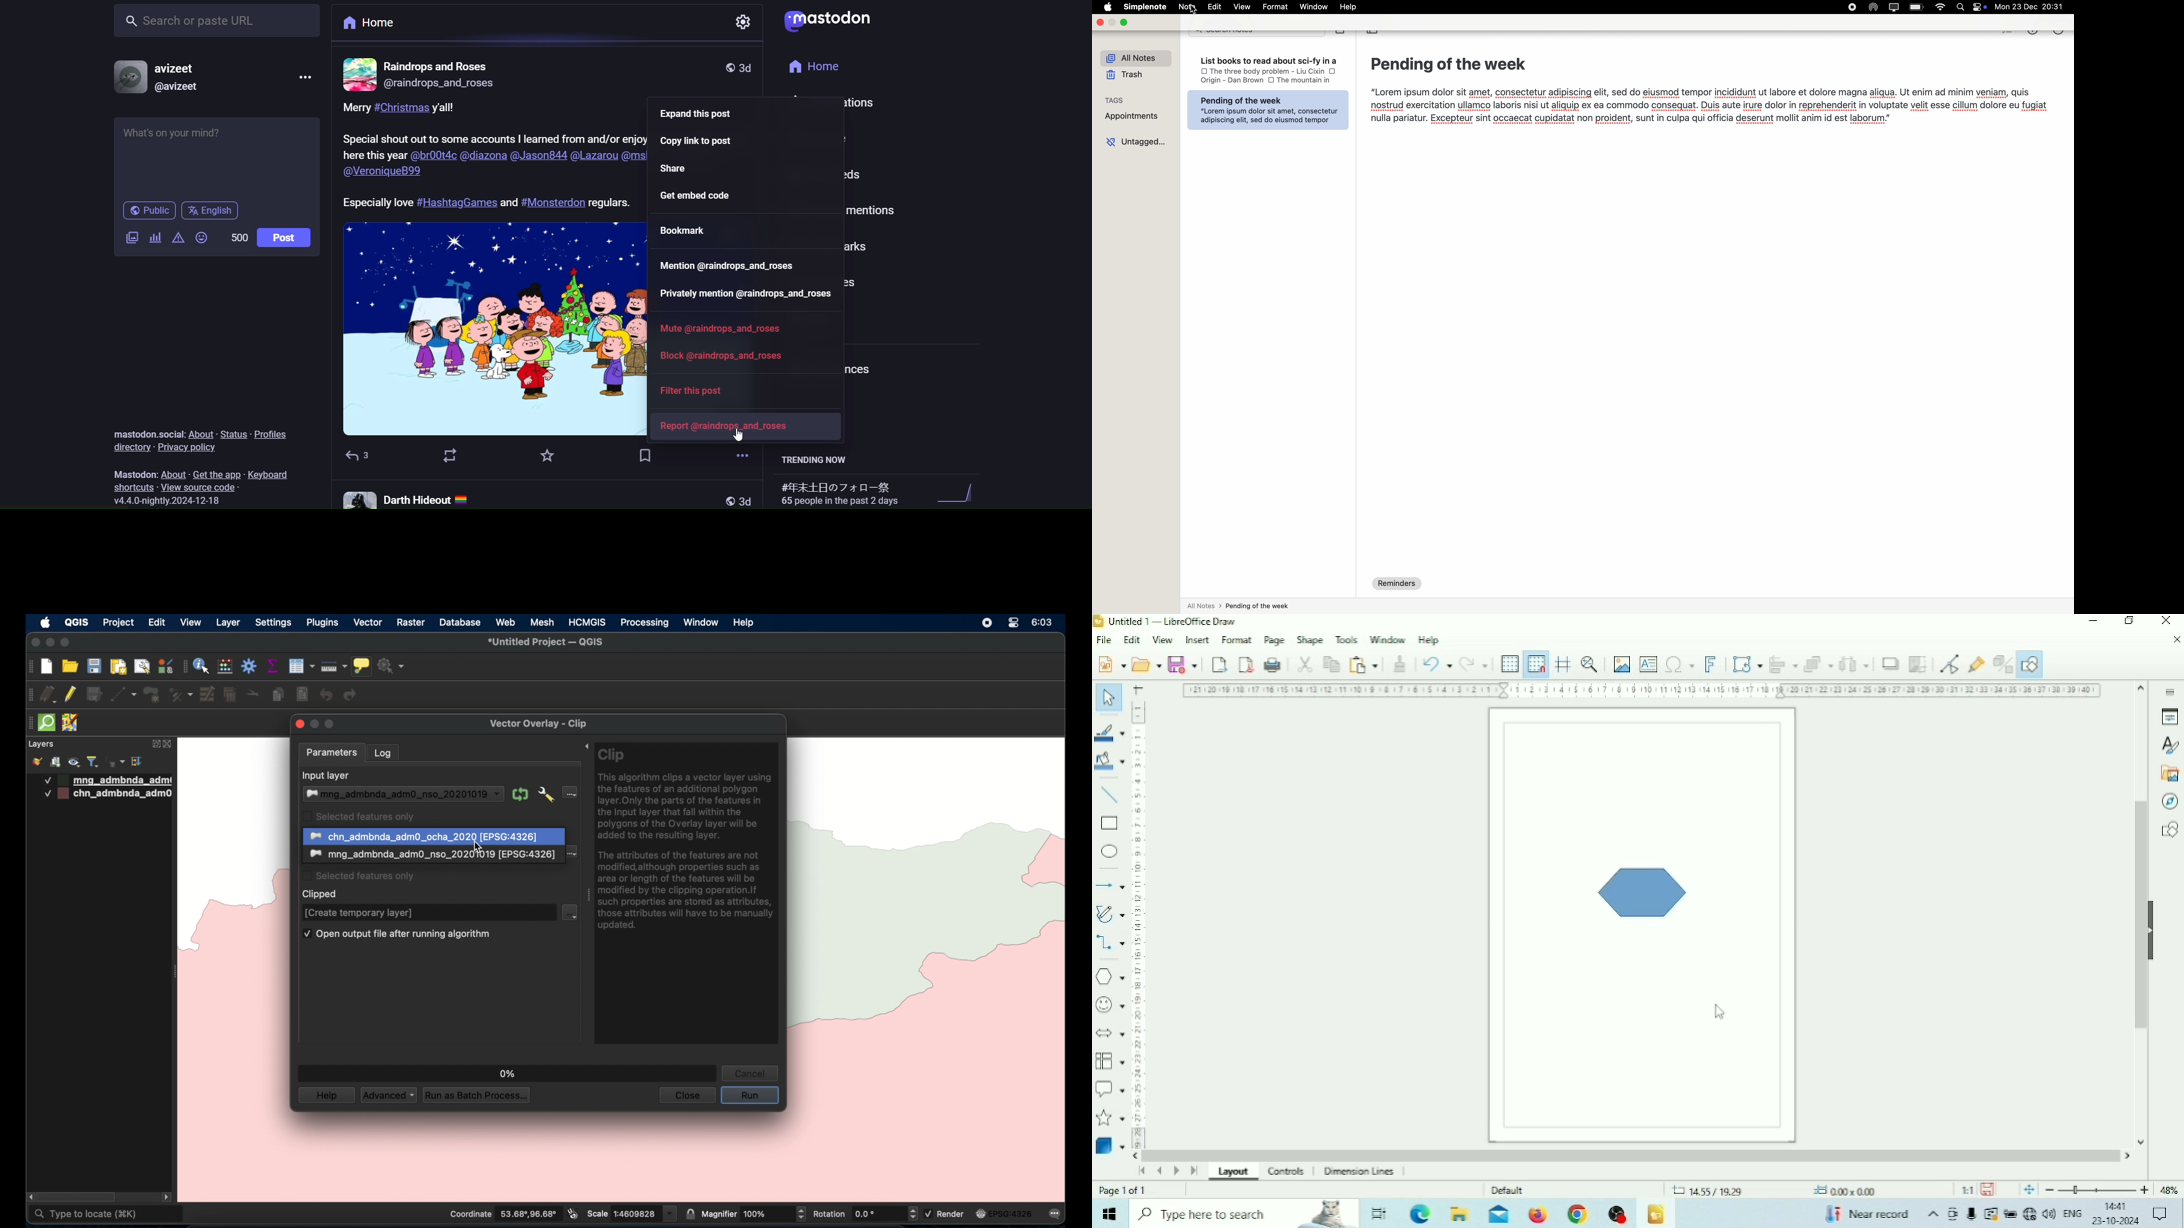  What do you see at coordinates (1437, 664) in the screenshot?
I see `Undo` at bounding box center [1437, 664].